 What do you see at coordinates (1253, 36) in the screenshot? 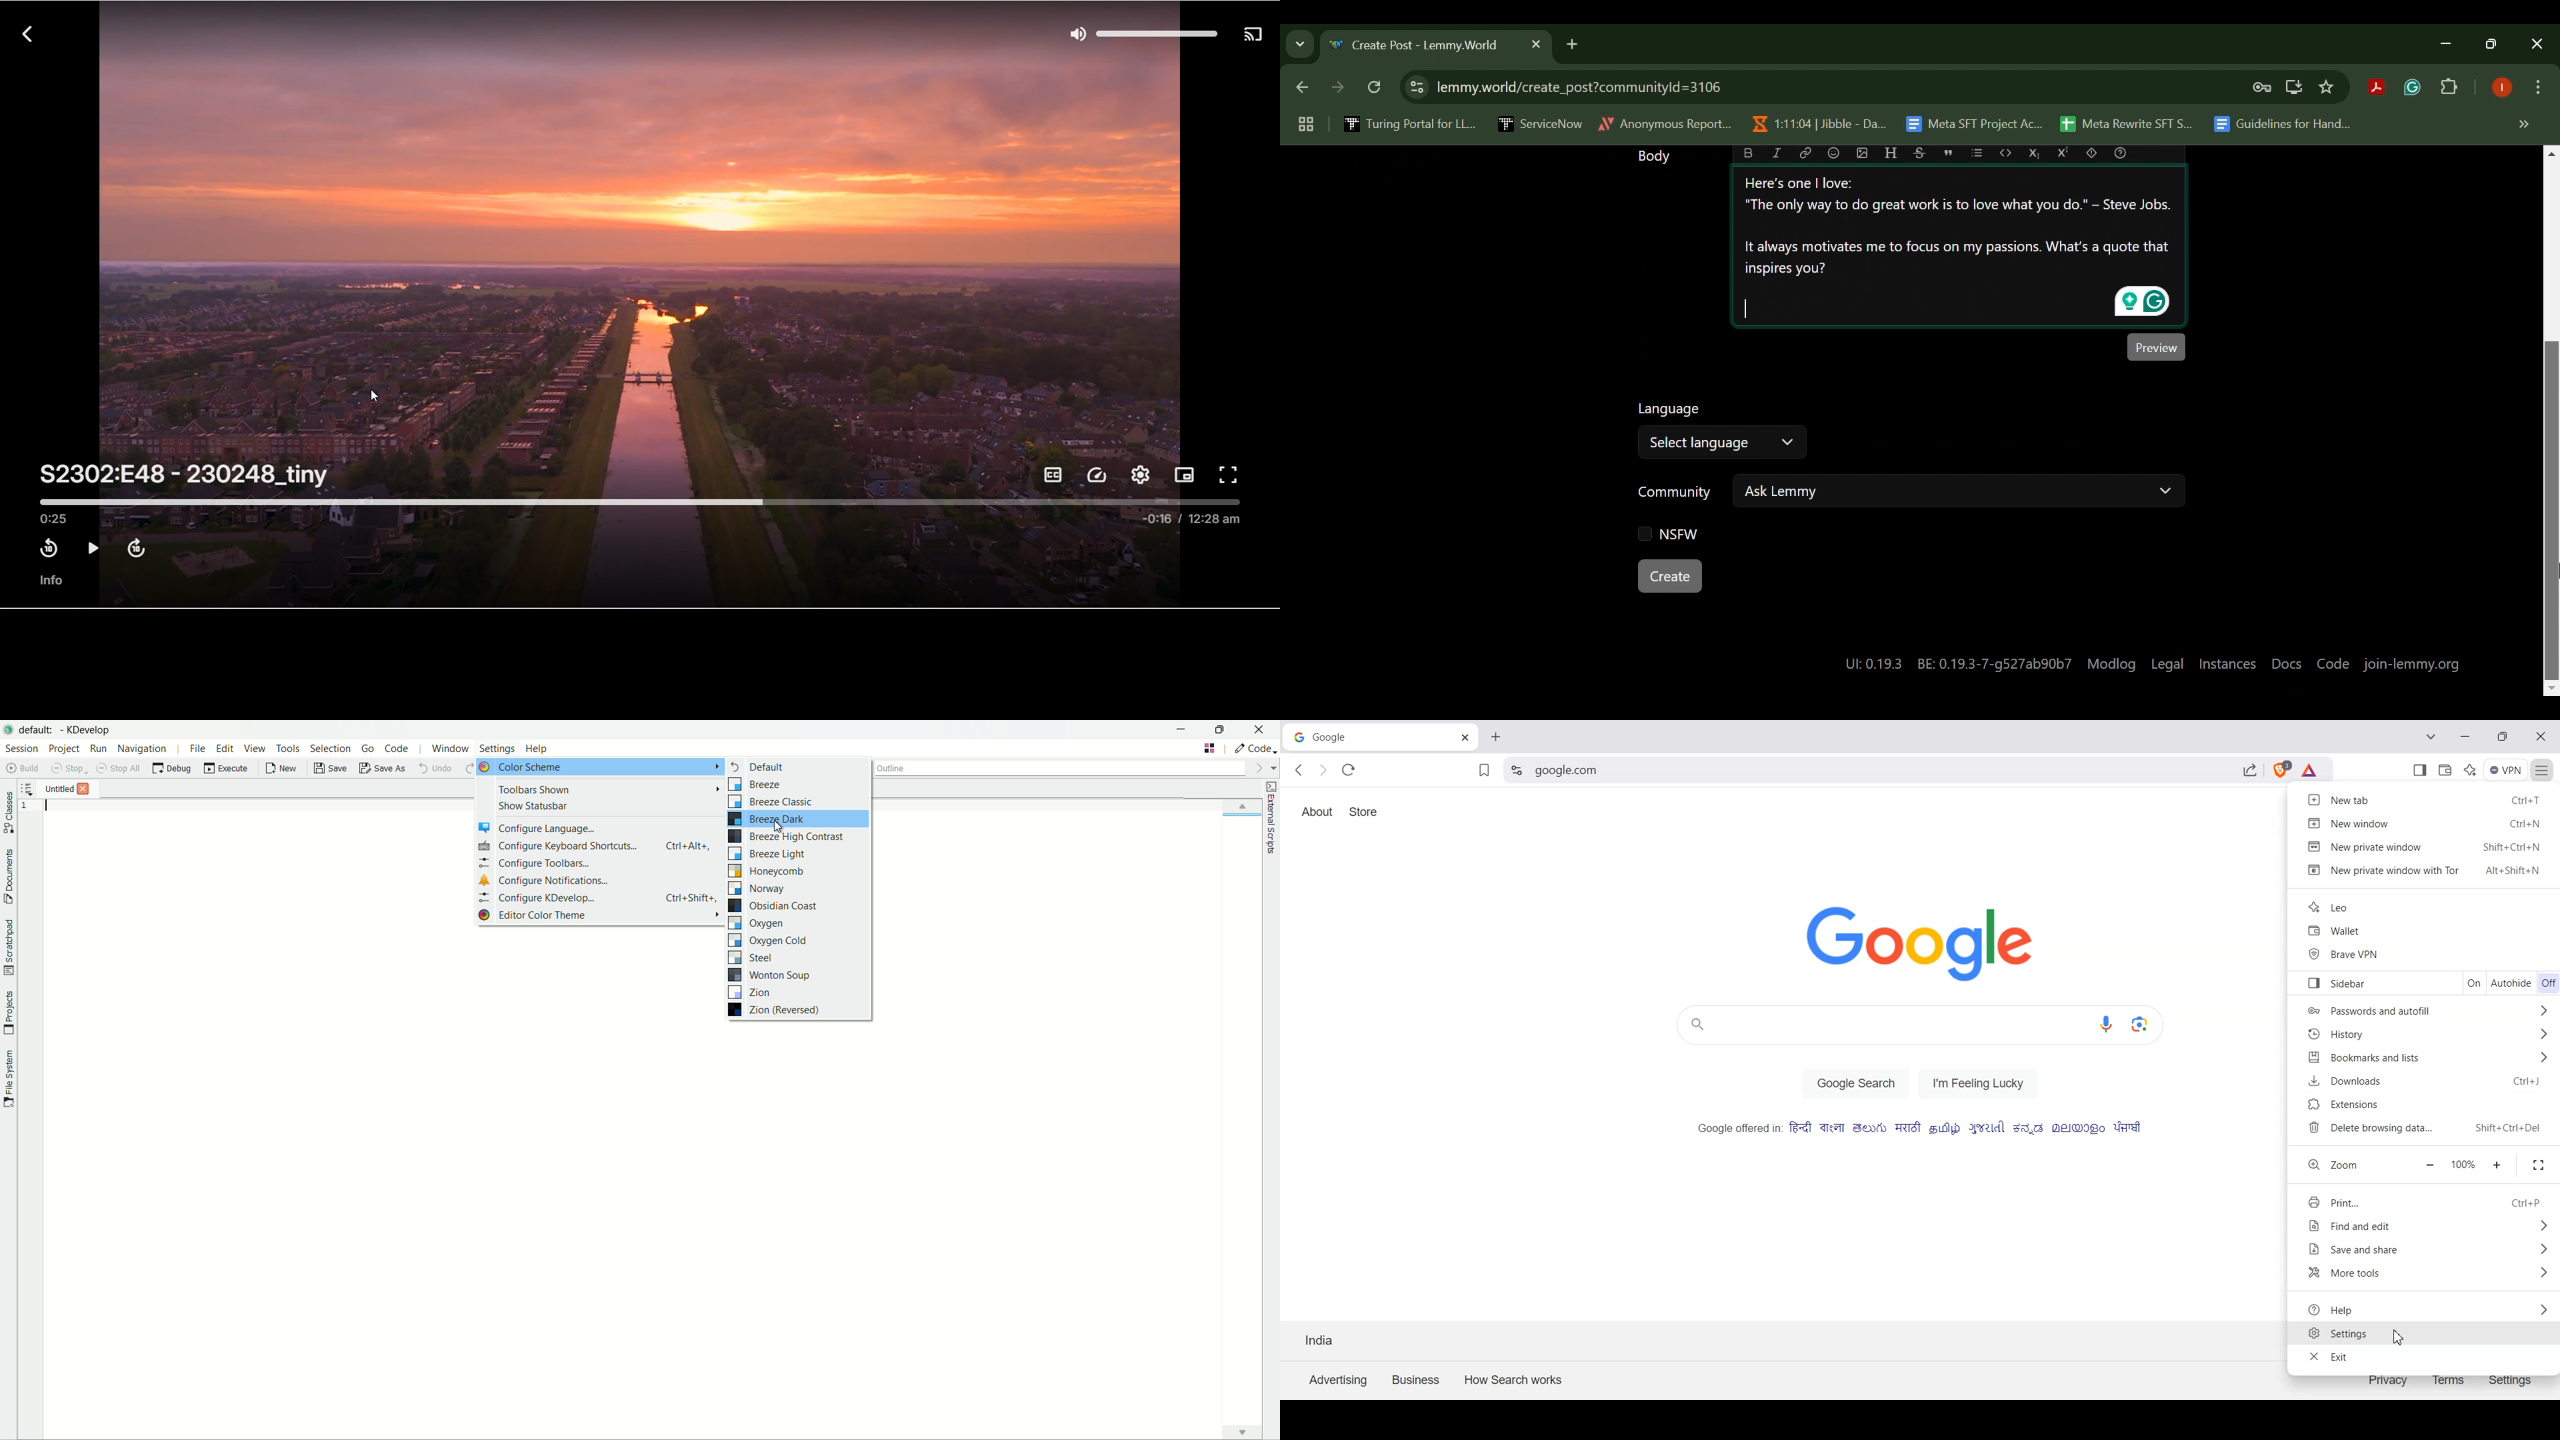
I see `play on another device` at bounding box center [1253, 36].